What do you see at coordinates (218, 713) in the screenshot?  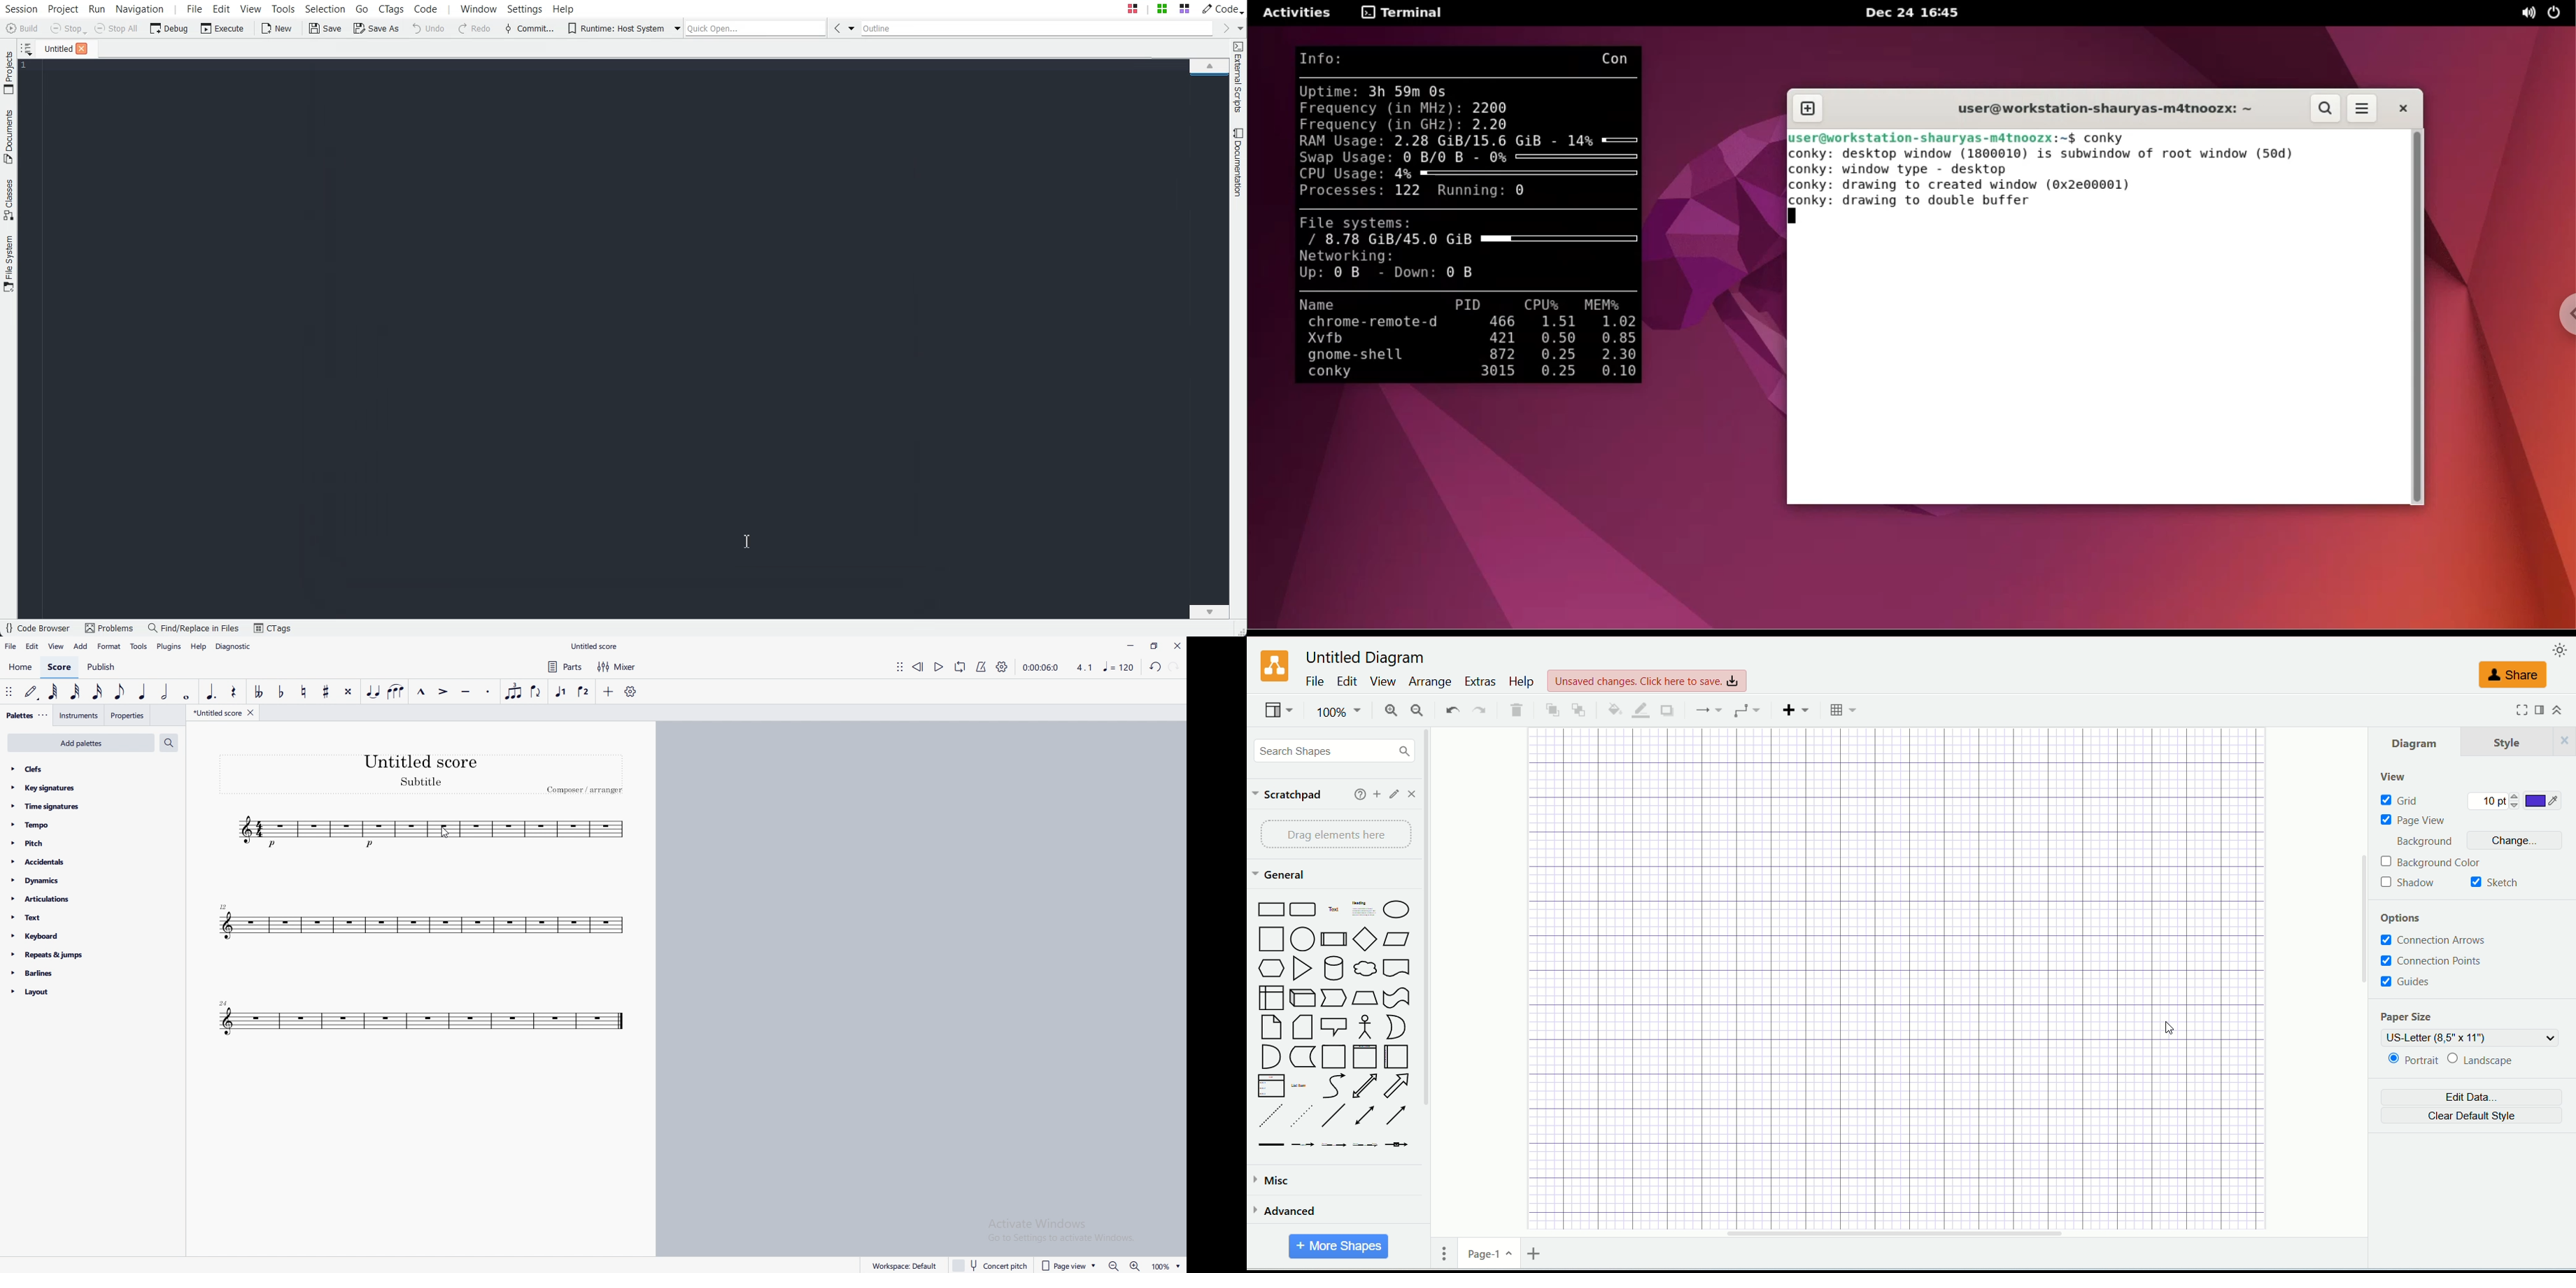 I see `untitled score` at bounding box center [218, 713].